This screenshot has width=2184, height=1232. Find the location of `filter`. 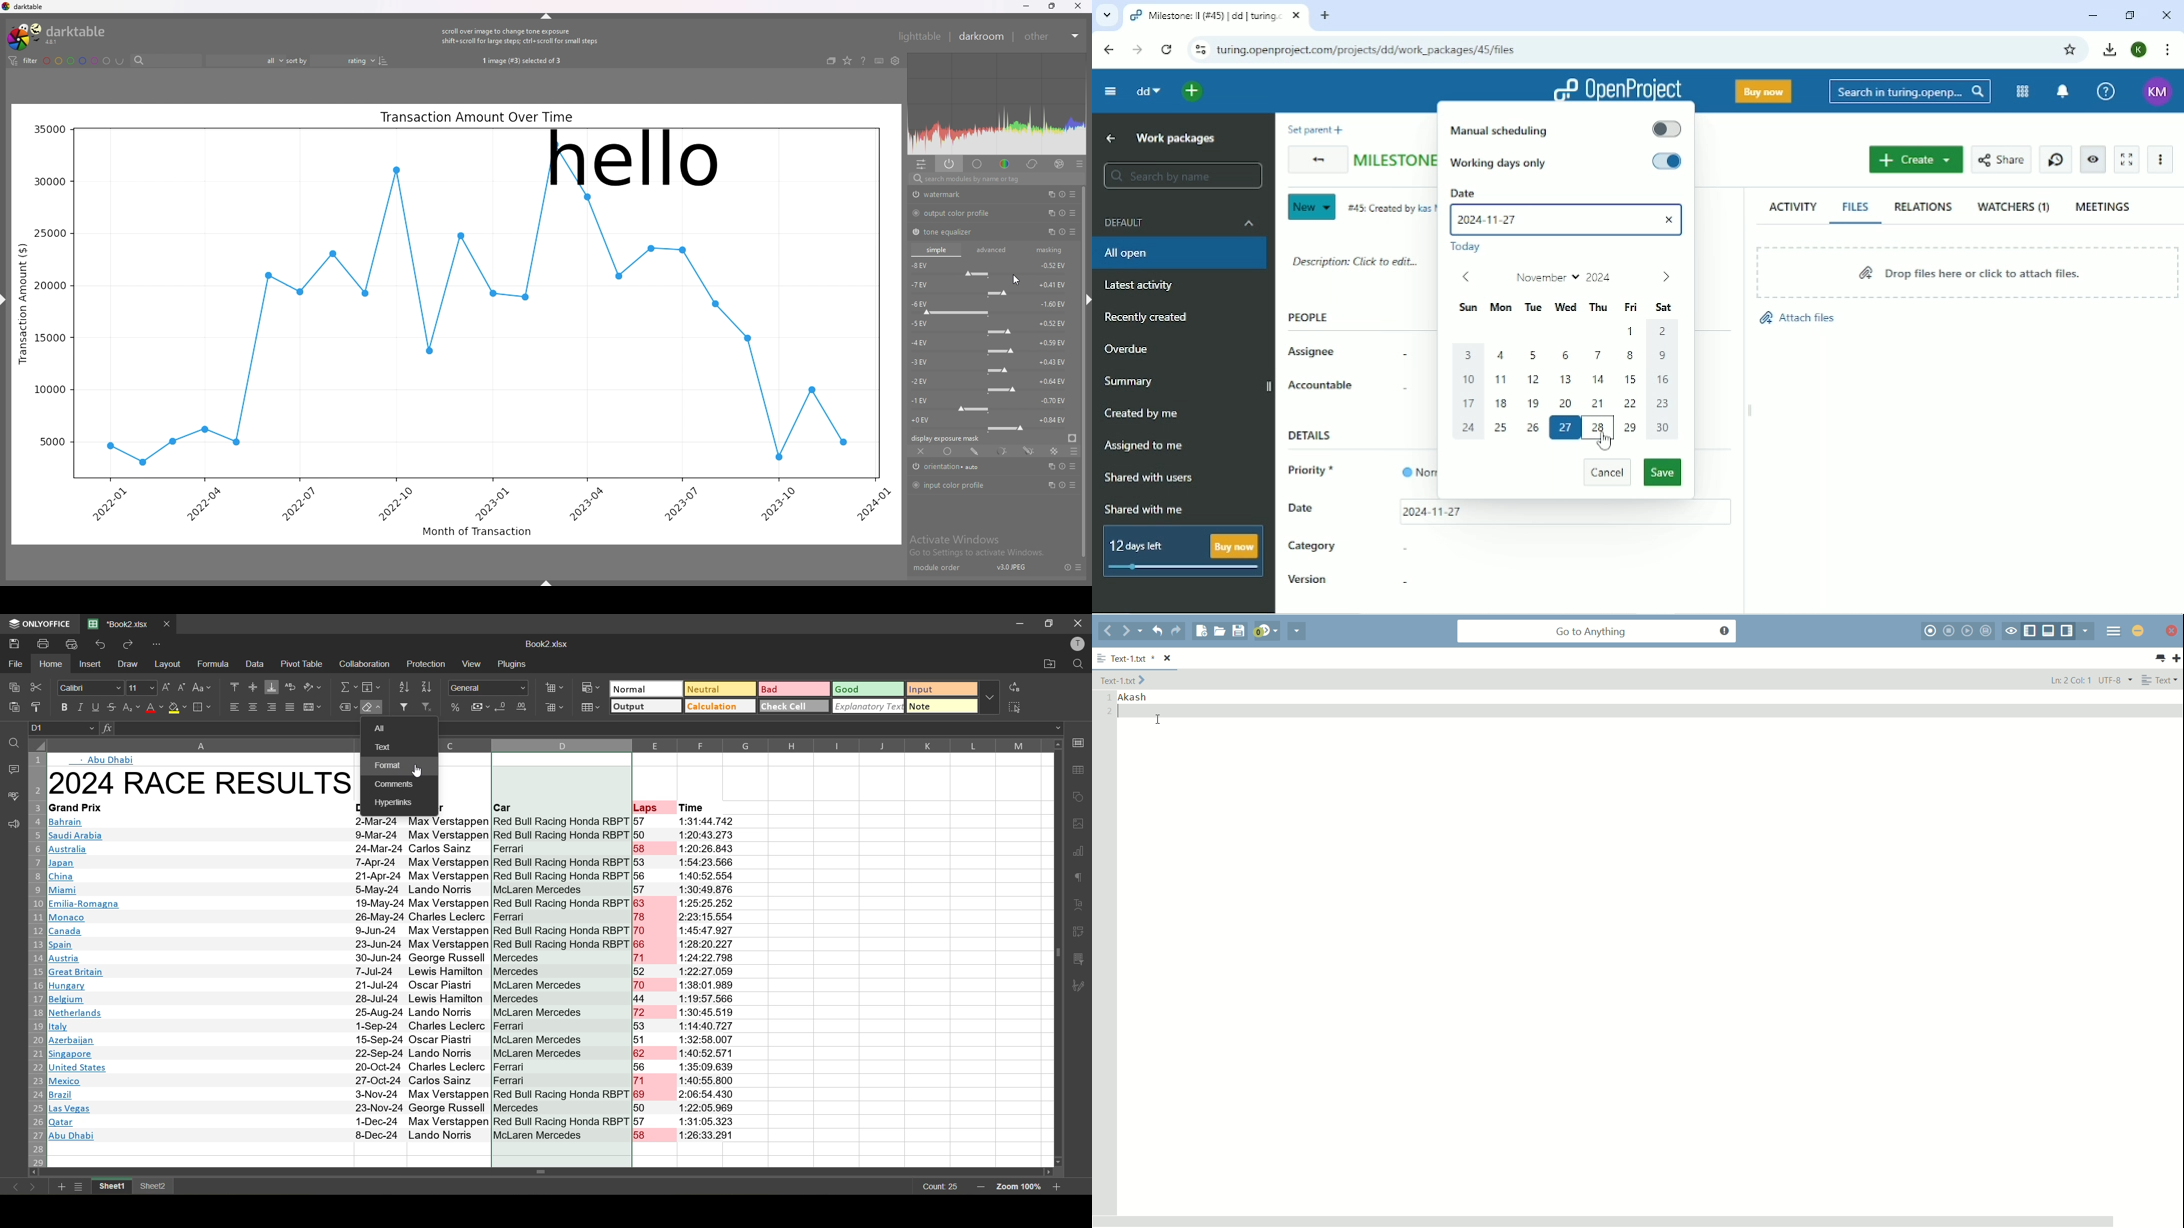

filter is located at coordinates (23, 62).